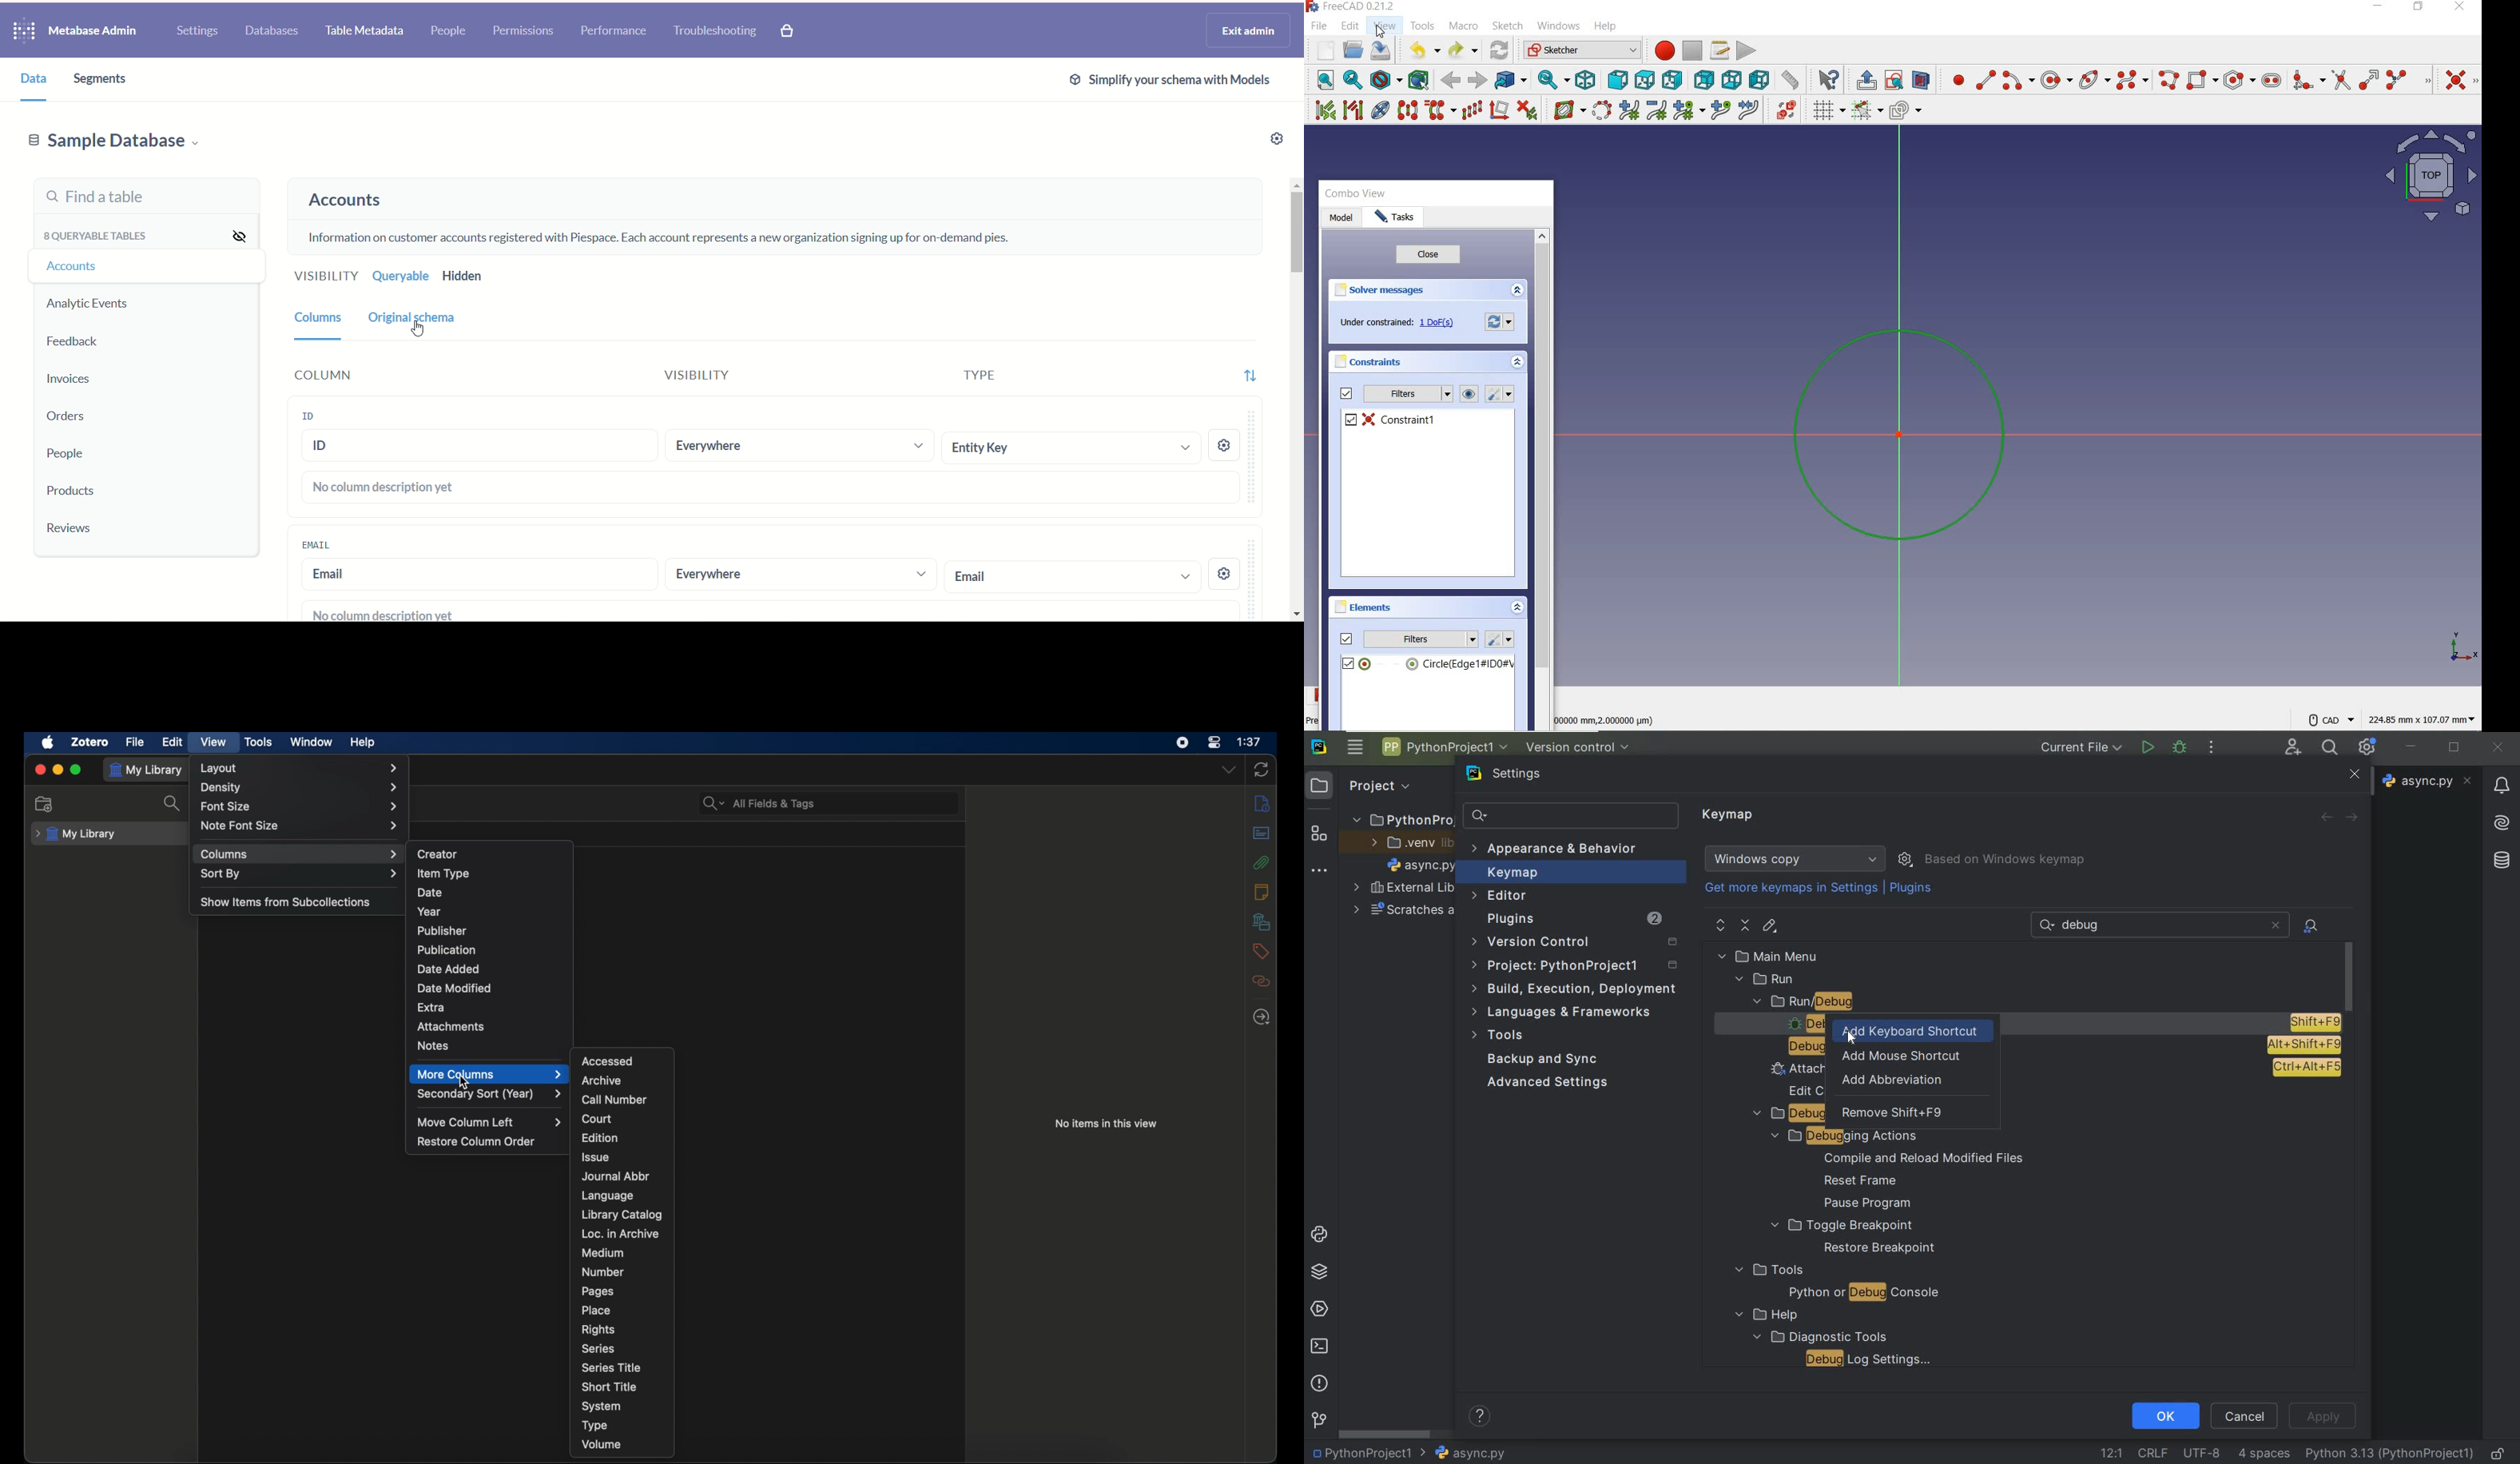  I want to click on fit selection, so click(1351, 79).